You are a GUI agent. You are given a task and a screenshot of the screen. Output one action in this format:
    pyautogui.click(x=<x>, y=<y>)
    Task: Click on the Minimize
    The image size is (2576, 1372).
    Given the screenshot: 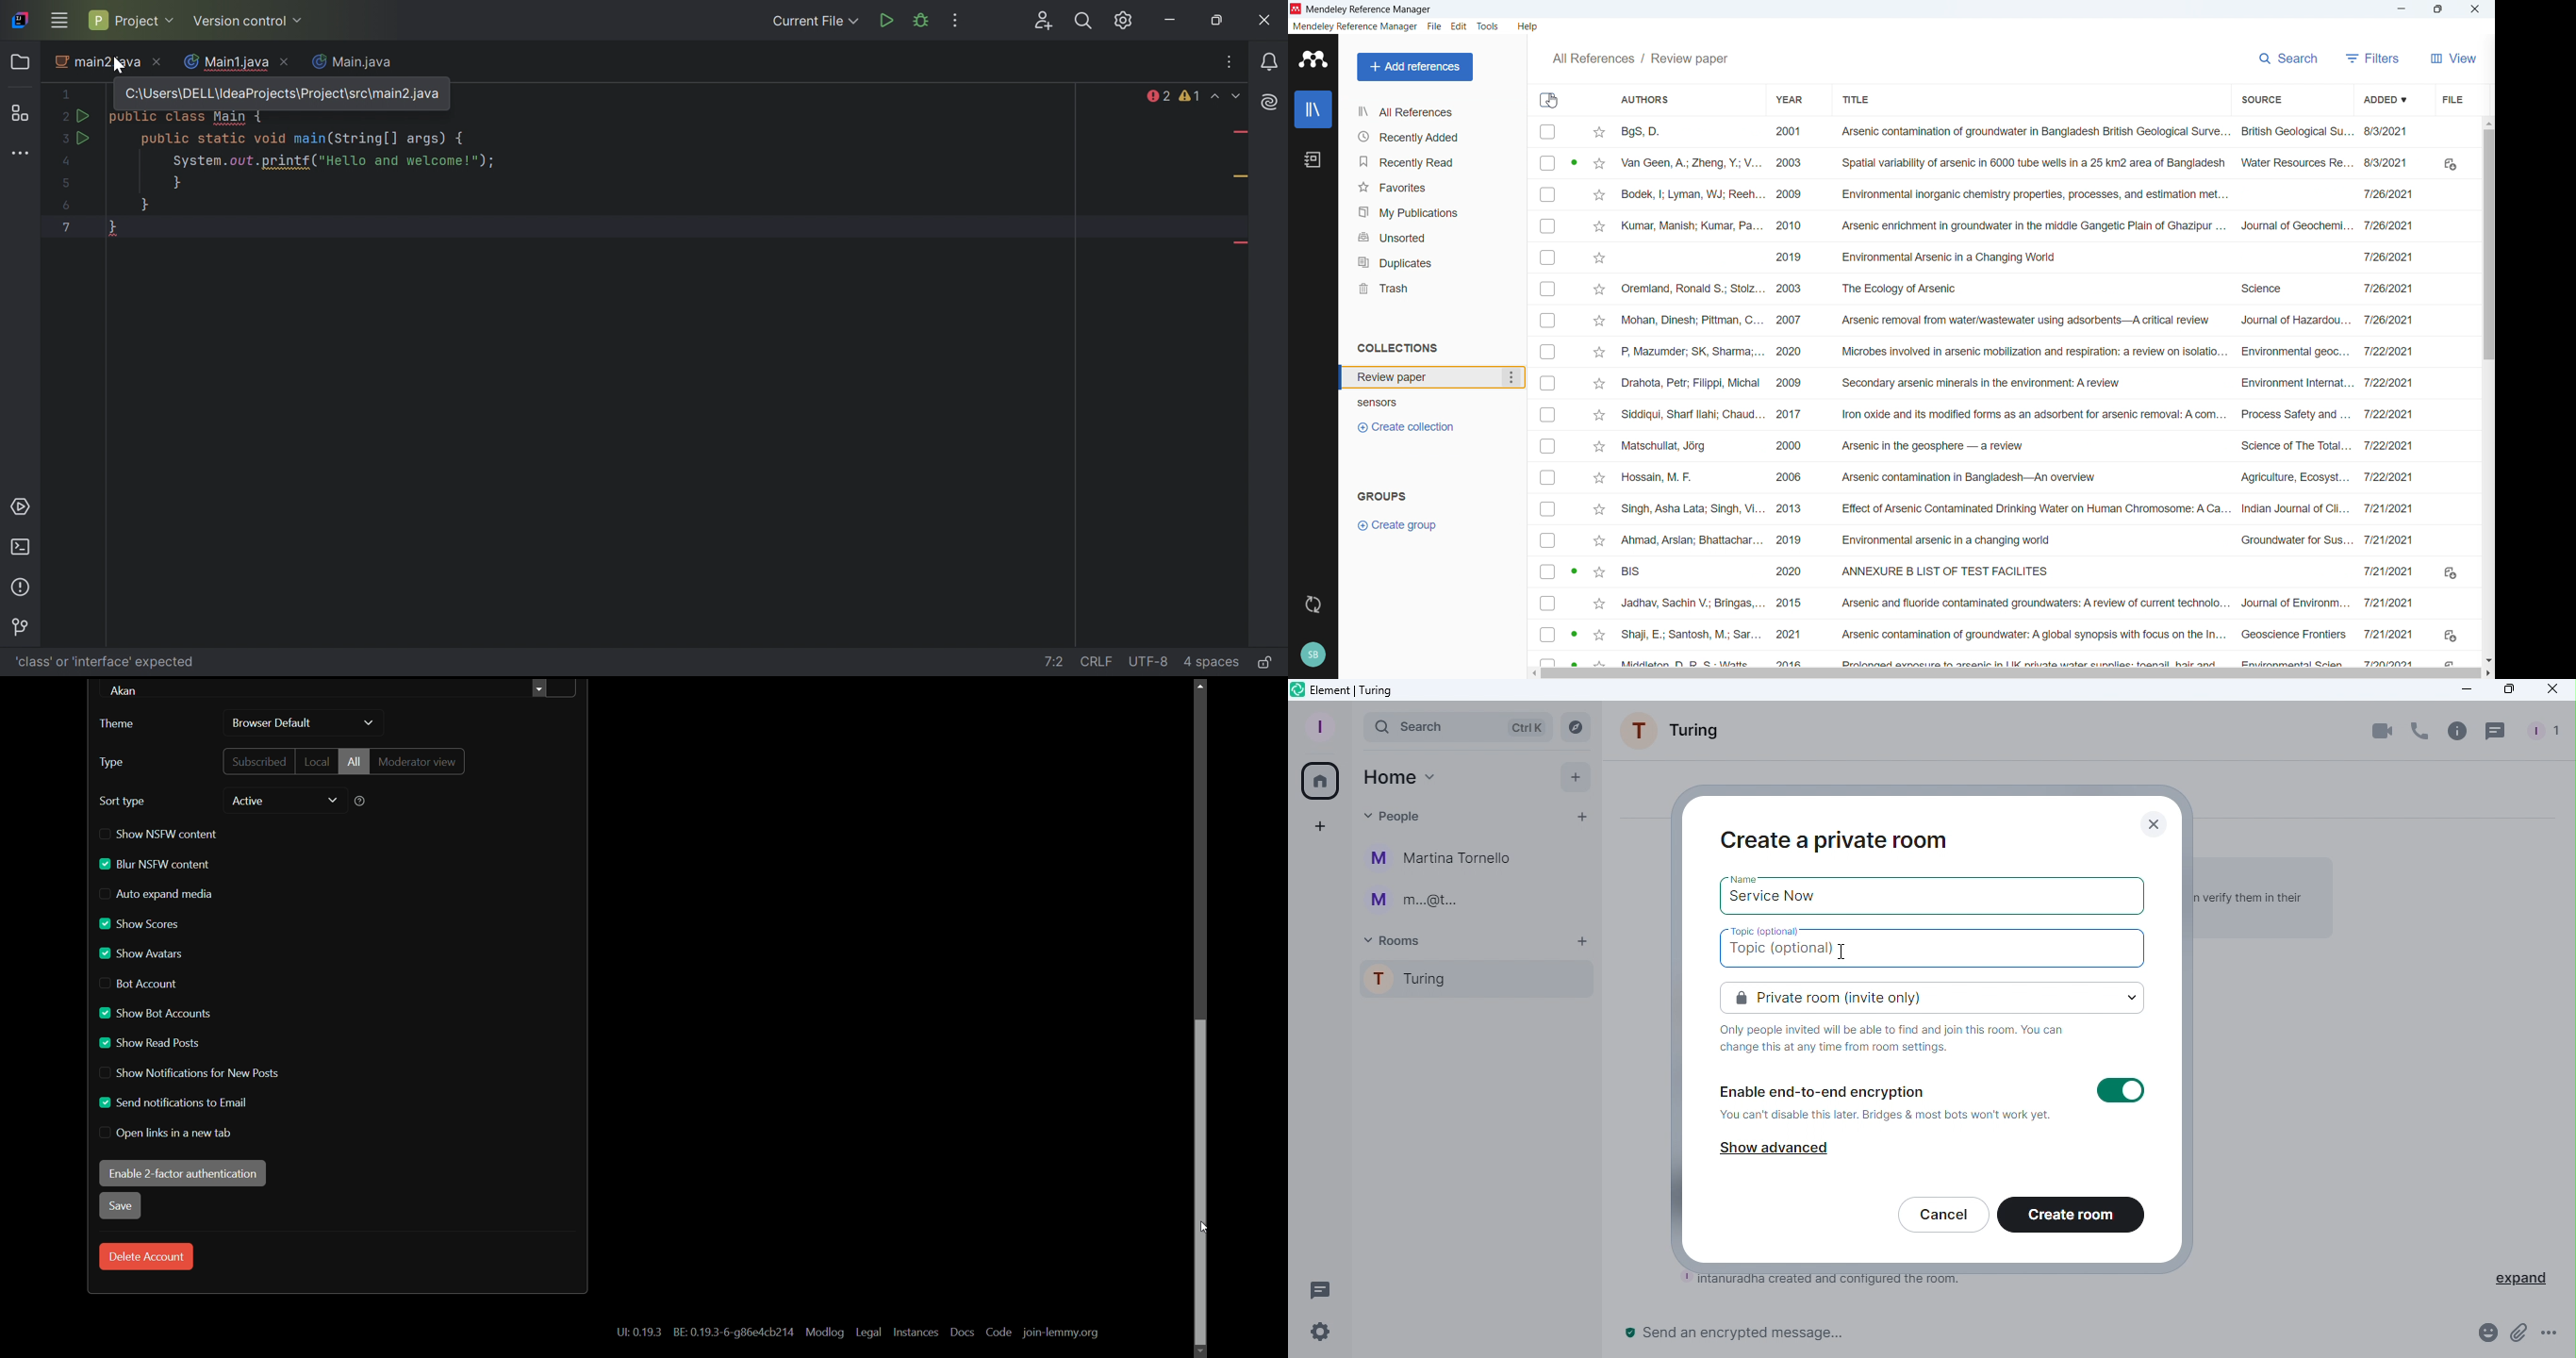 What is the action you would take?
    pyautogui.click(x=2462, y=689)
    